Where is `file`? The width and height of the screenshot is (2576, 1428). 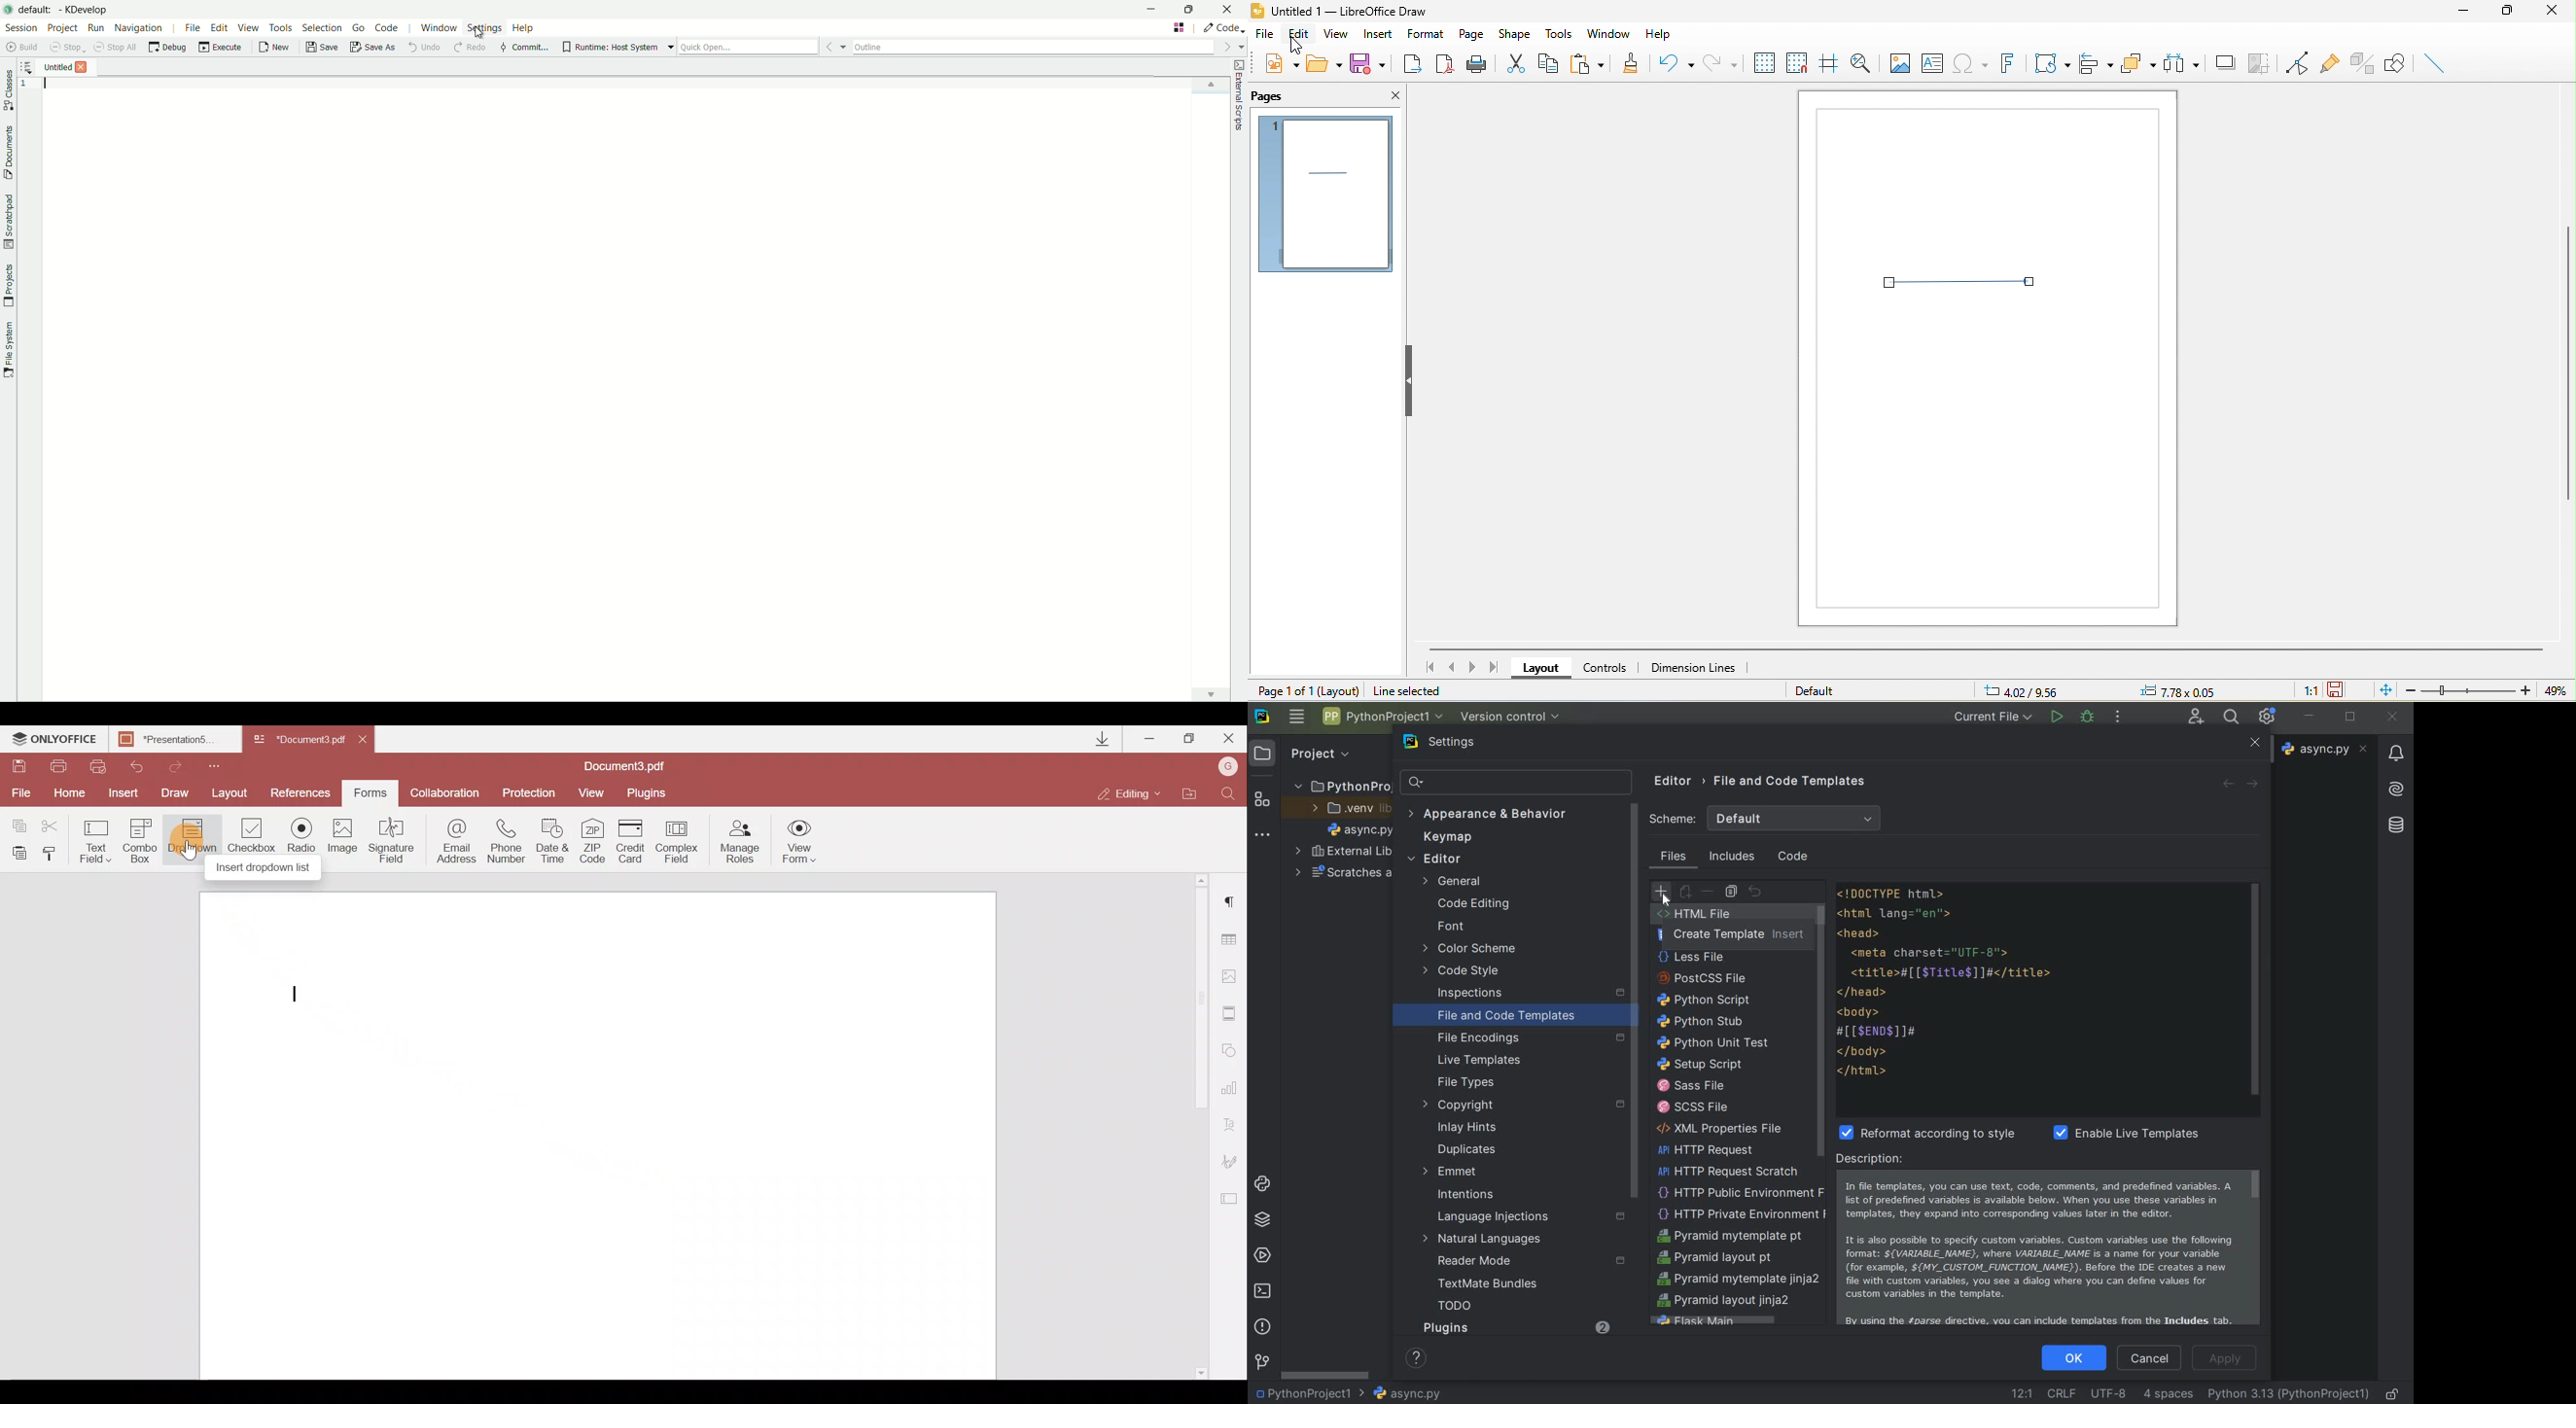 file is located at coordinates (1266, 33).